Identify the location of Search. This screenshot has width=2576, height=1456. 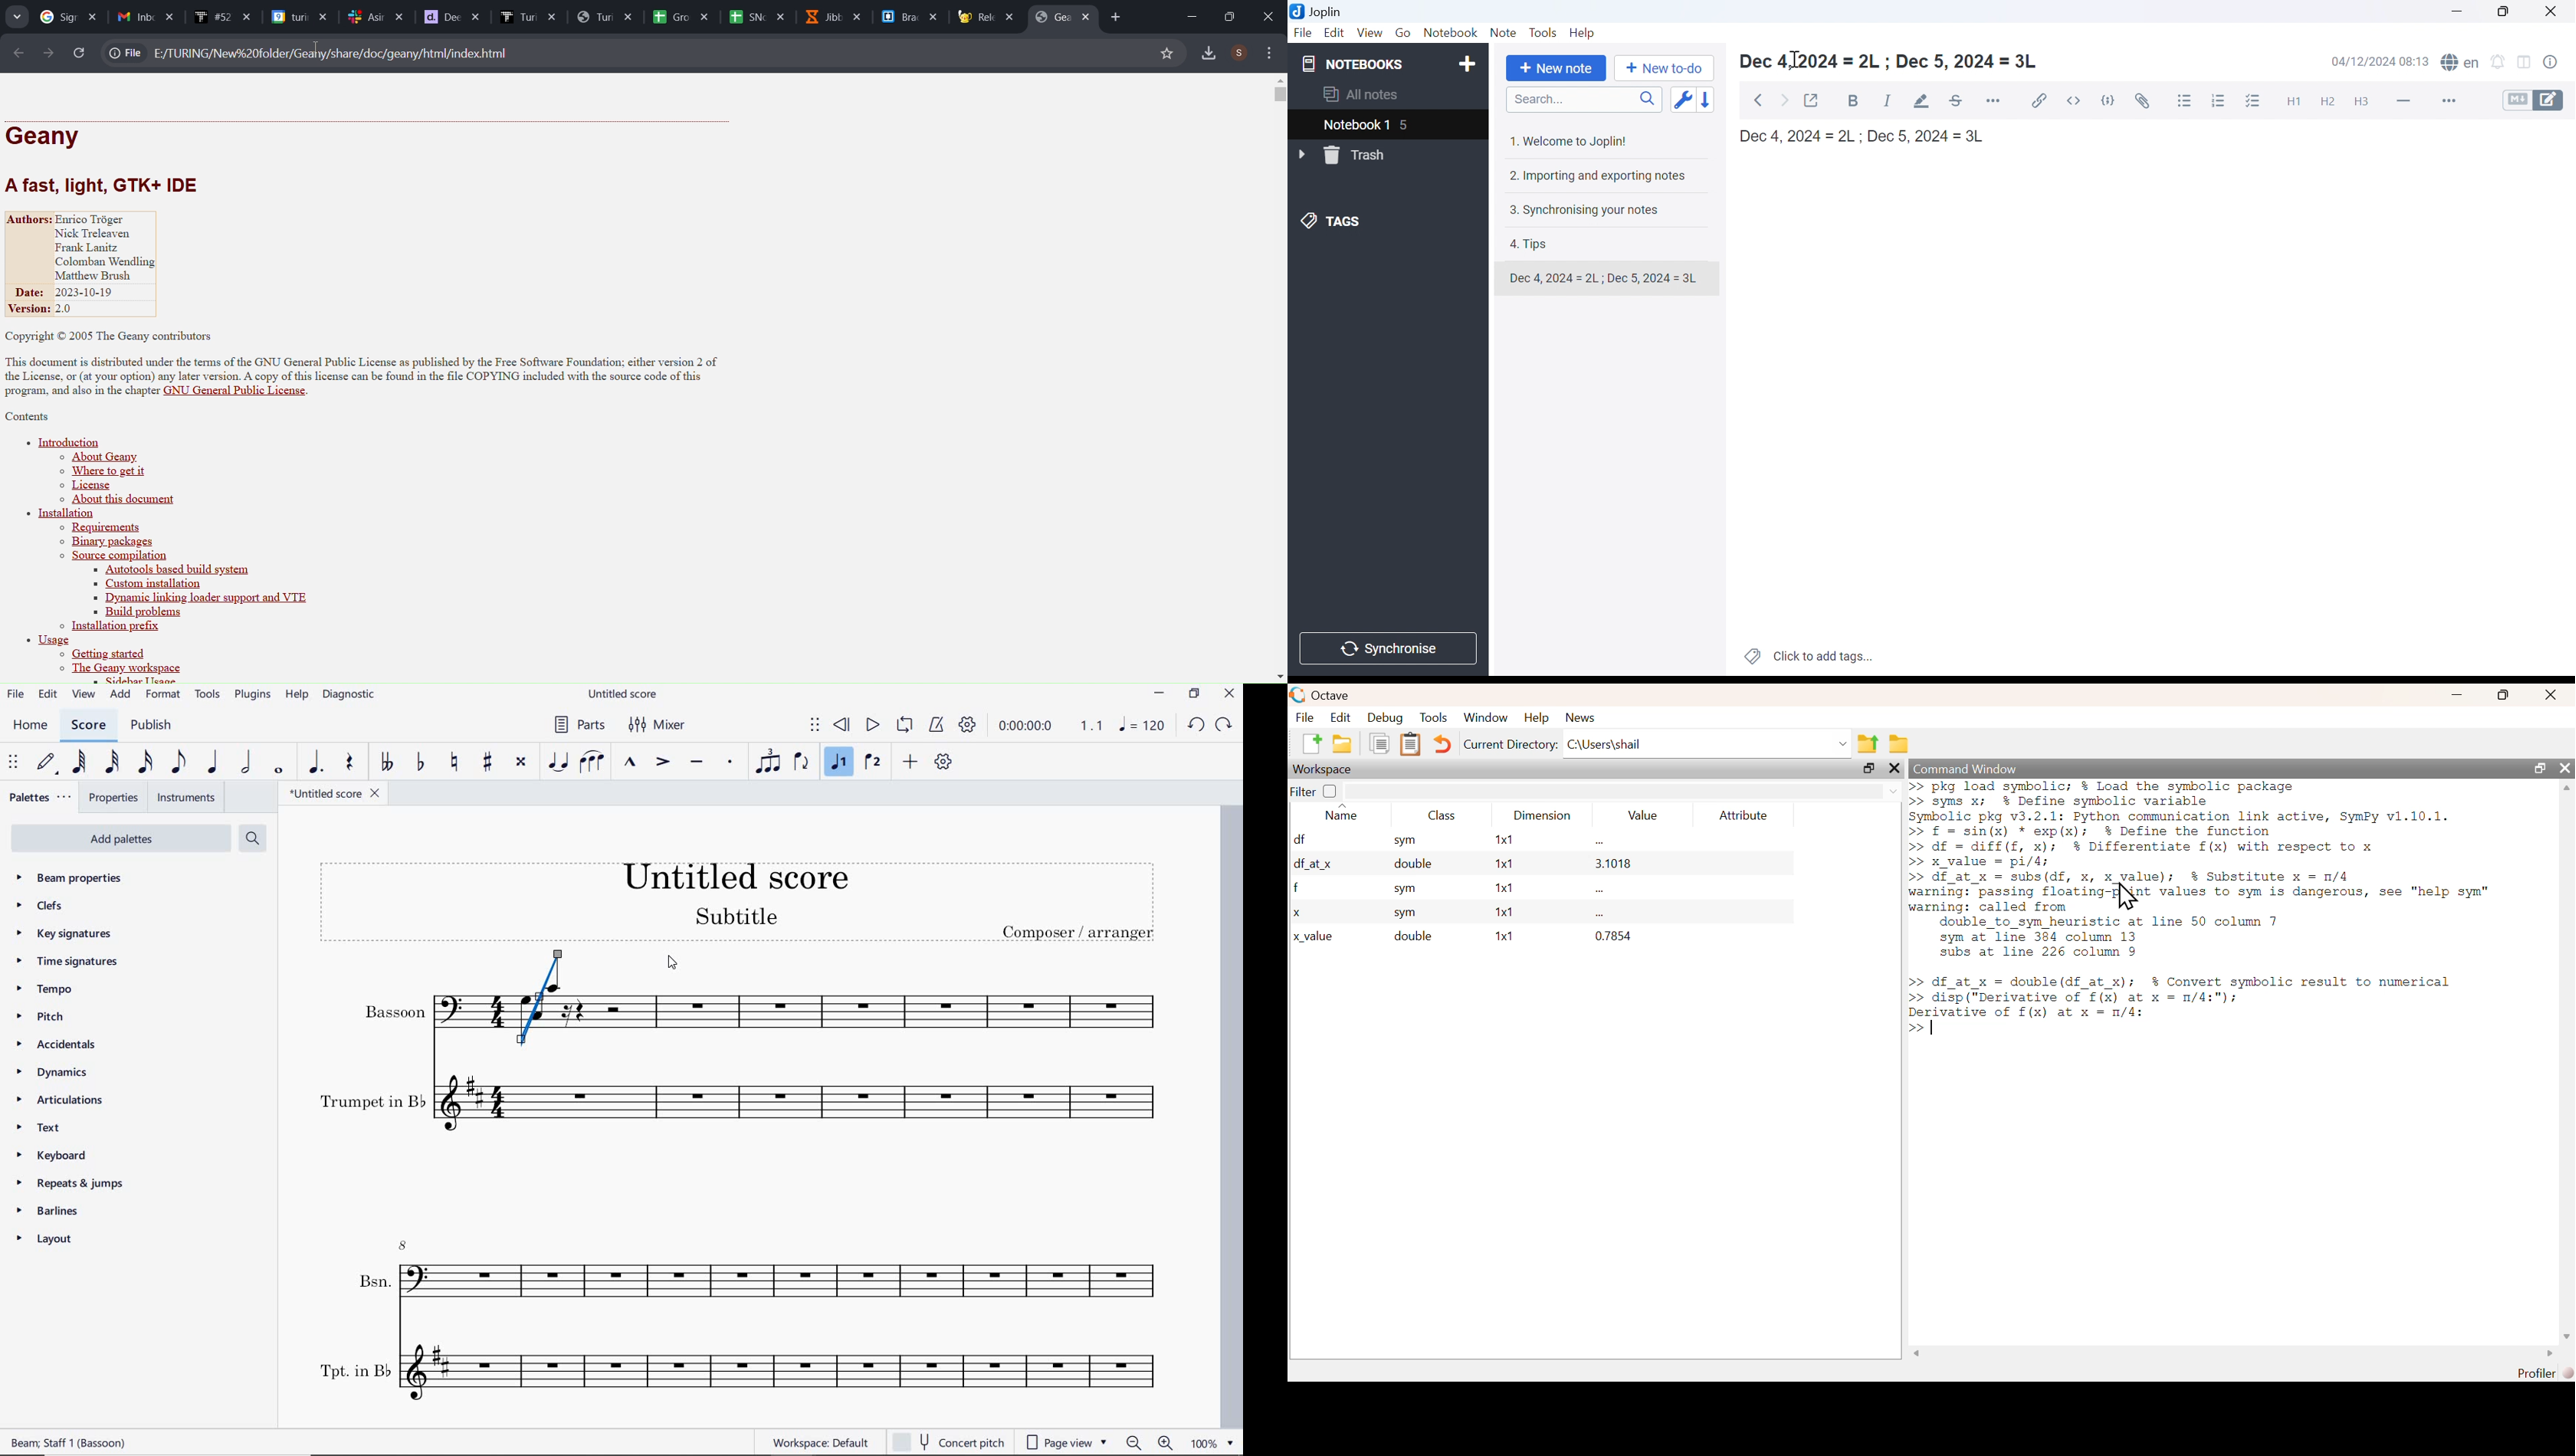
(1584, 99).